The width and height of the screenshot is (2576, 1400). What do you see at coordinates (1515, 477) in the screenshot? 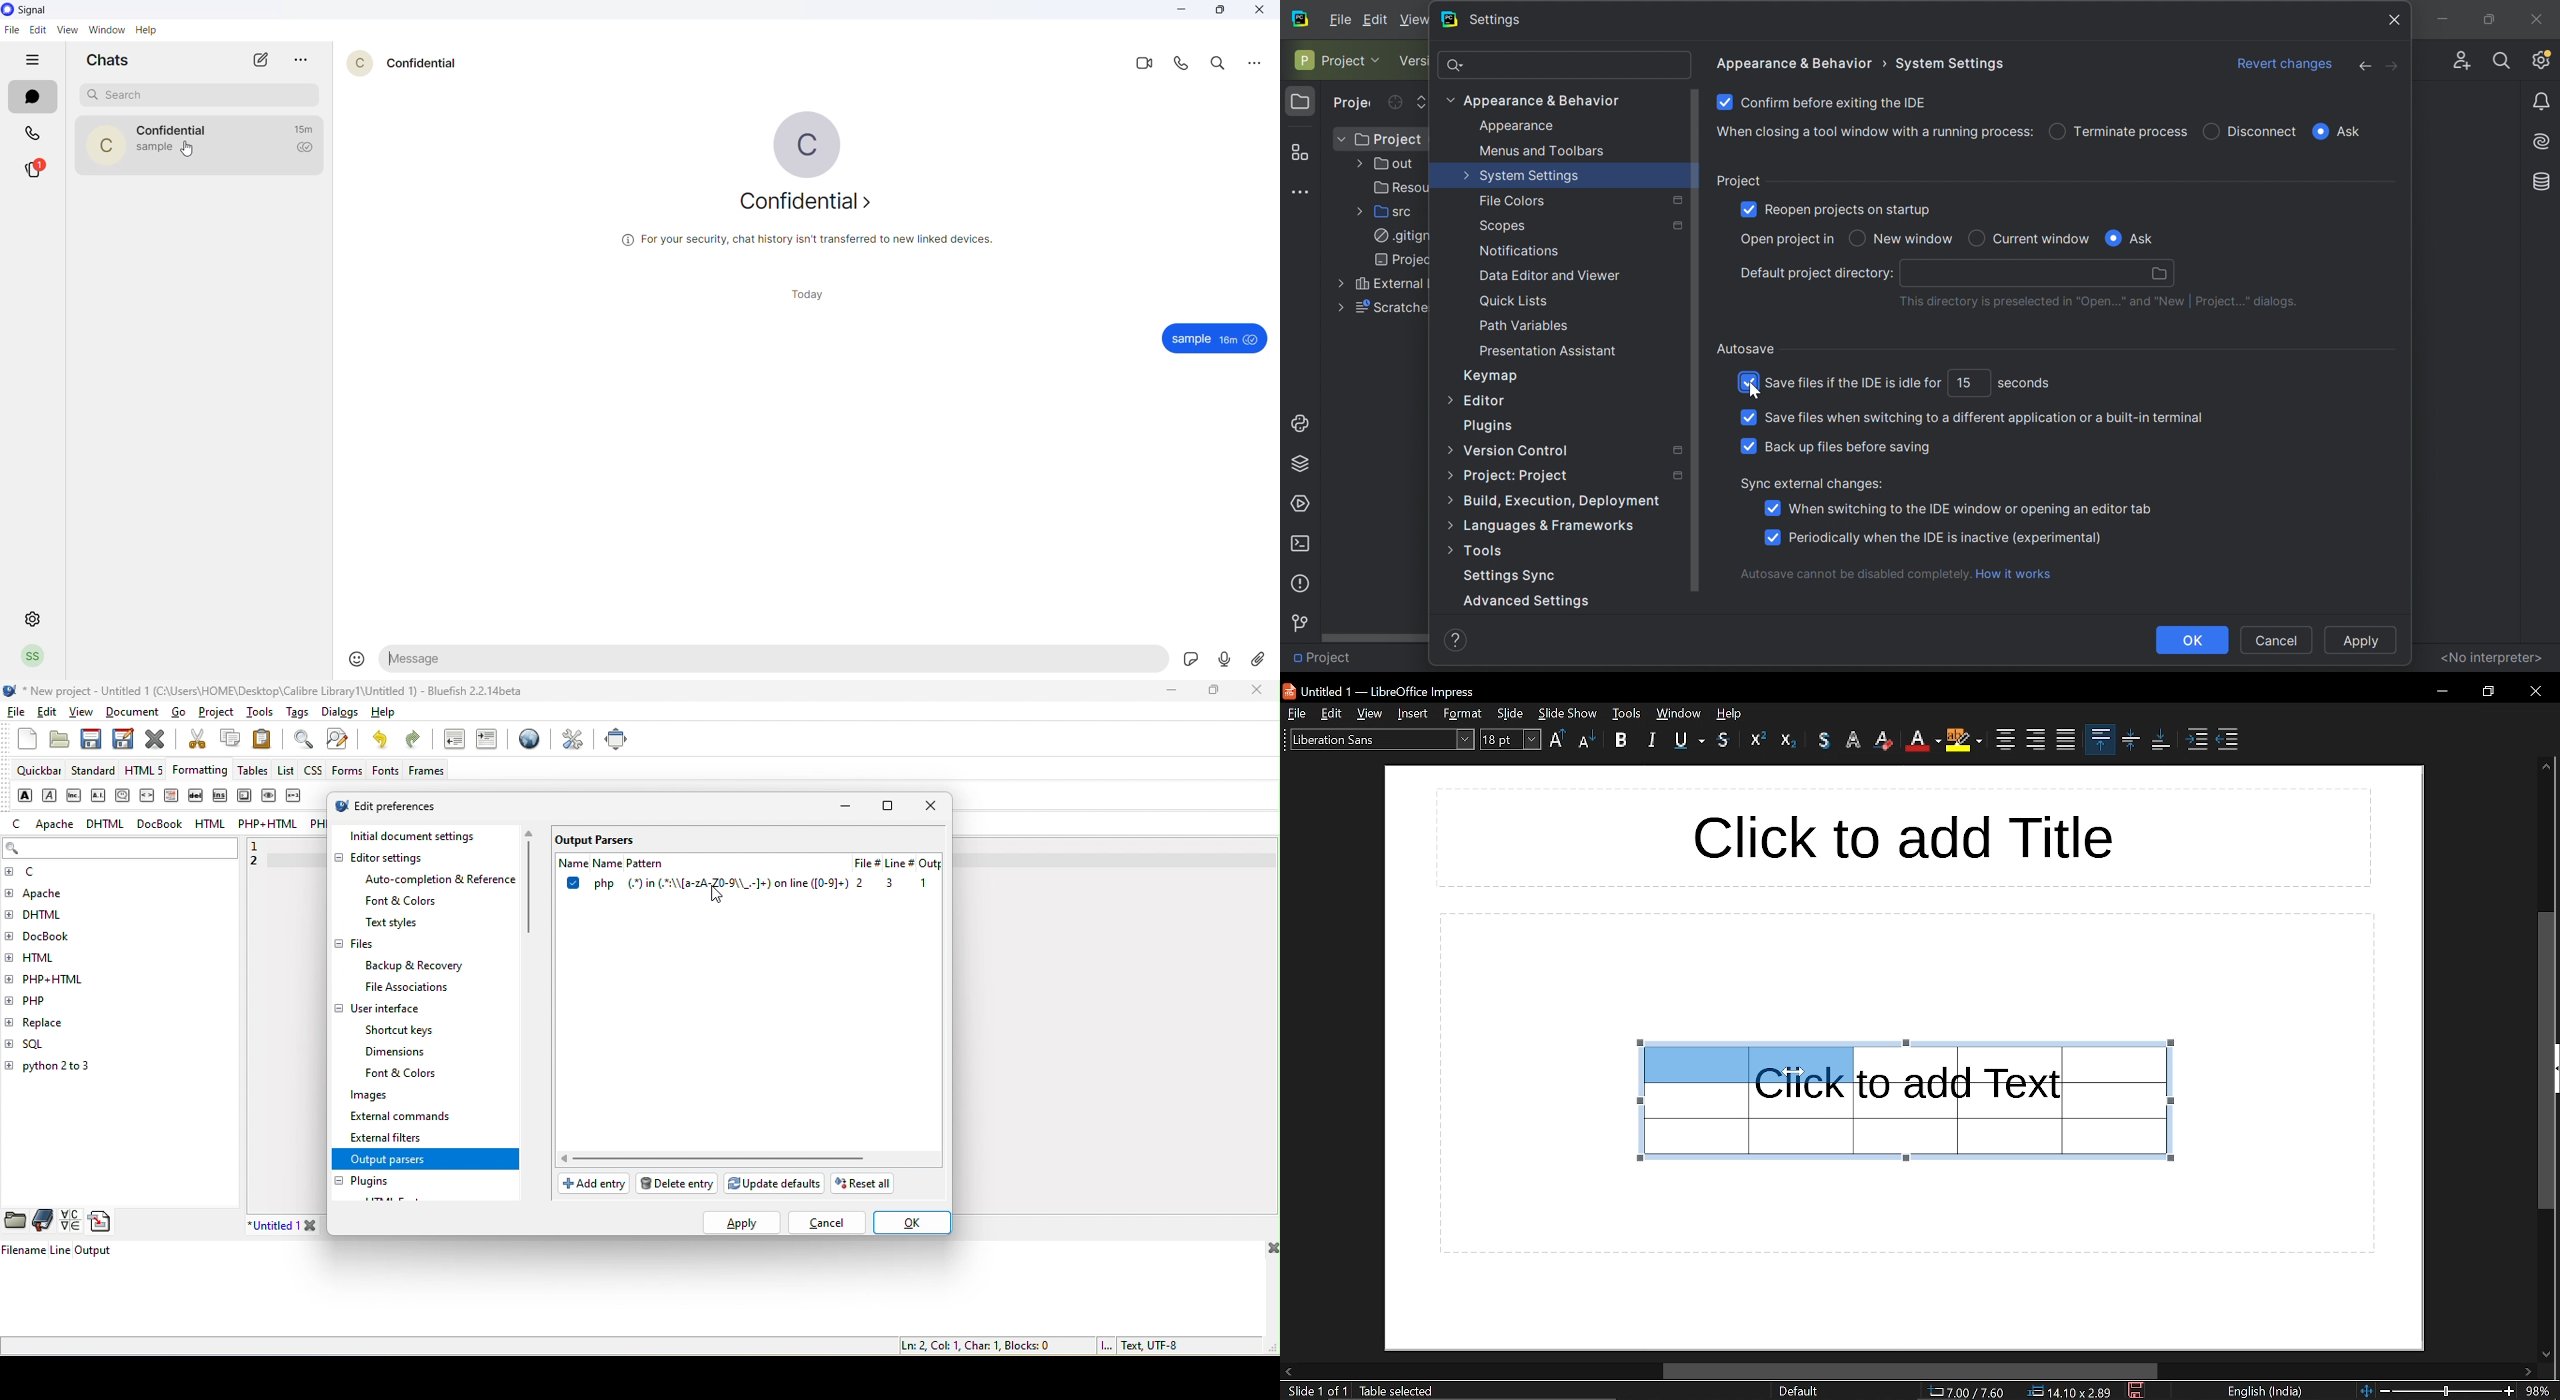
I see `Project: Project` at bounding box center [1515, 477].